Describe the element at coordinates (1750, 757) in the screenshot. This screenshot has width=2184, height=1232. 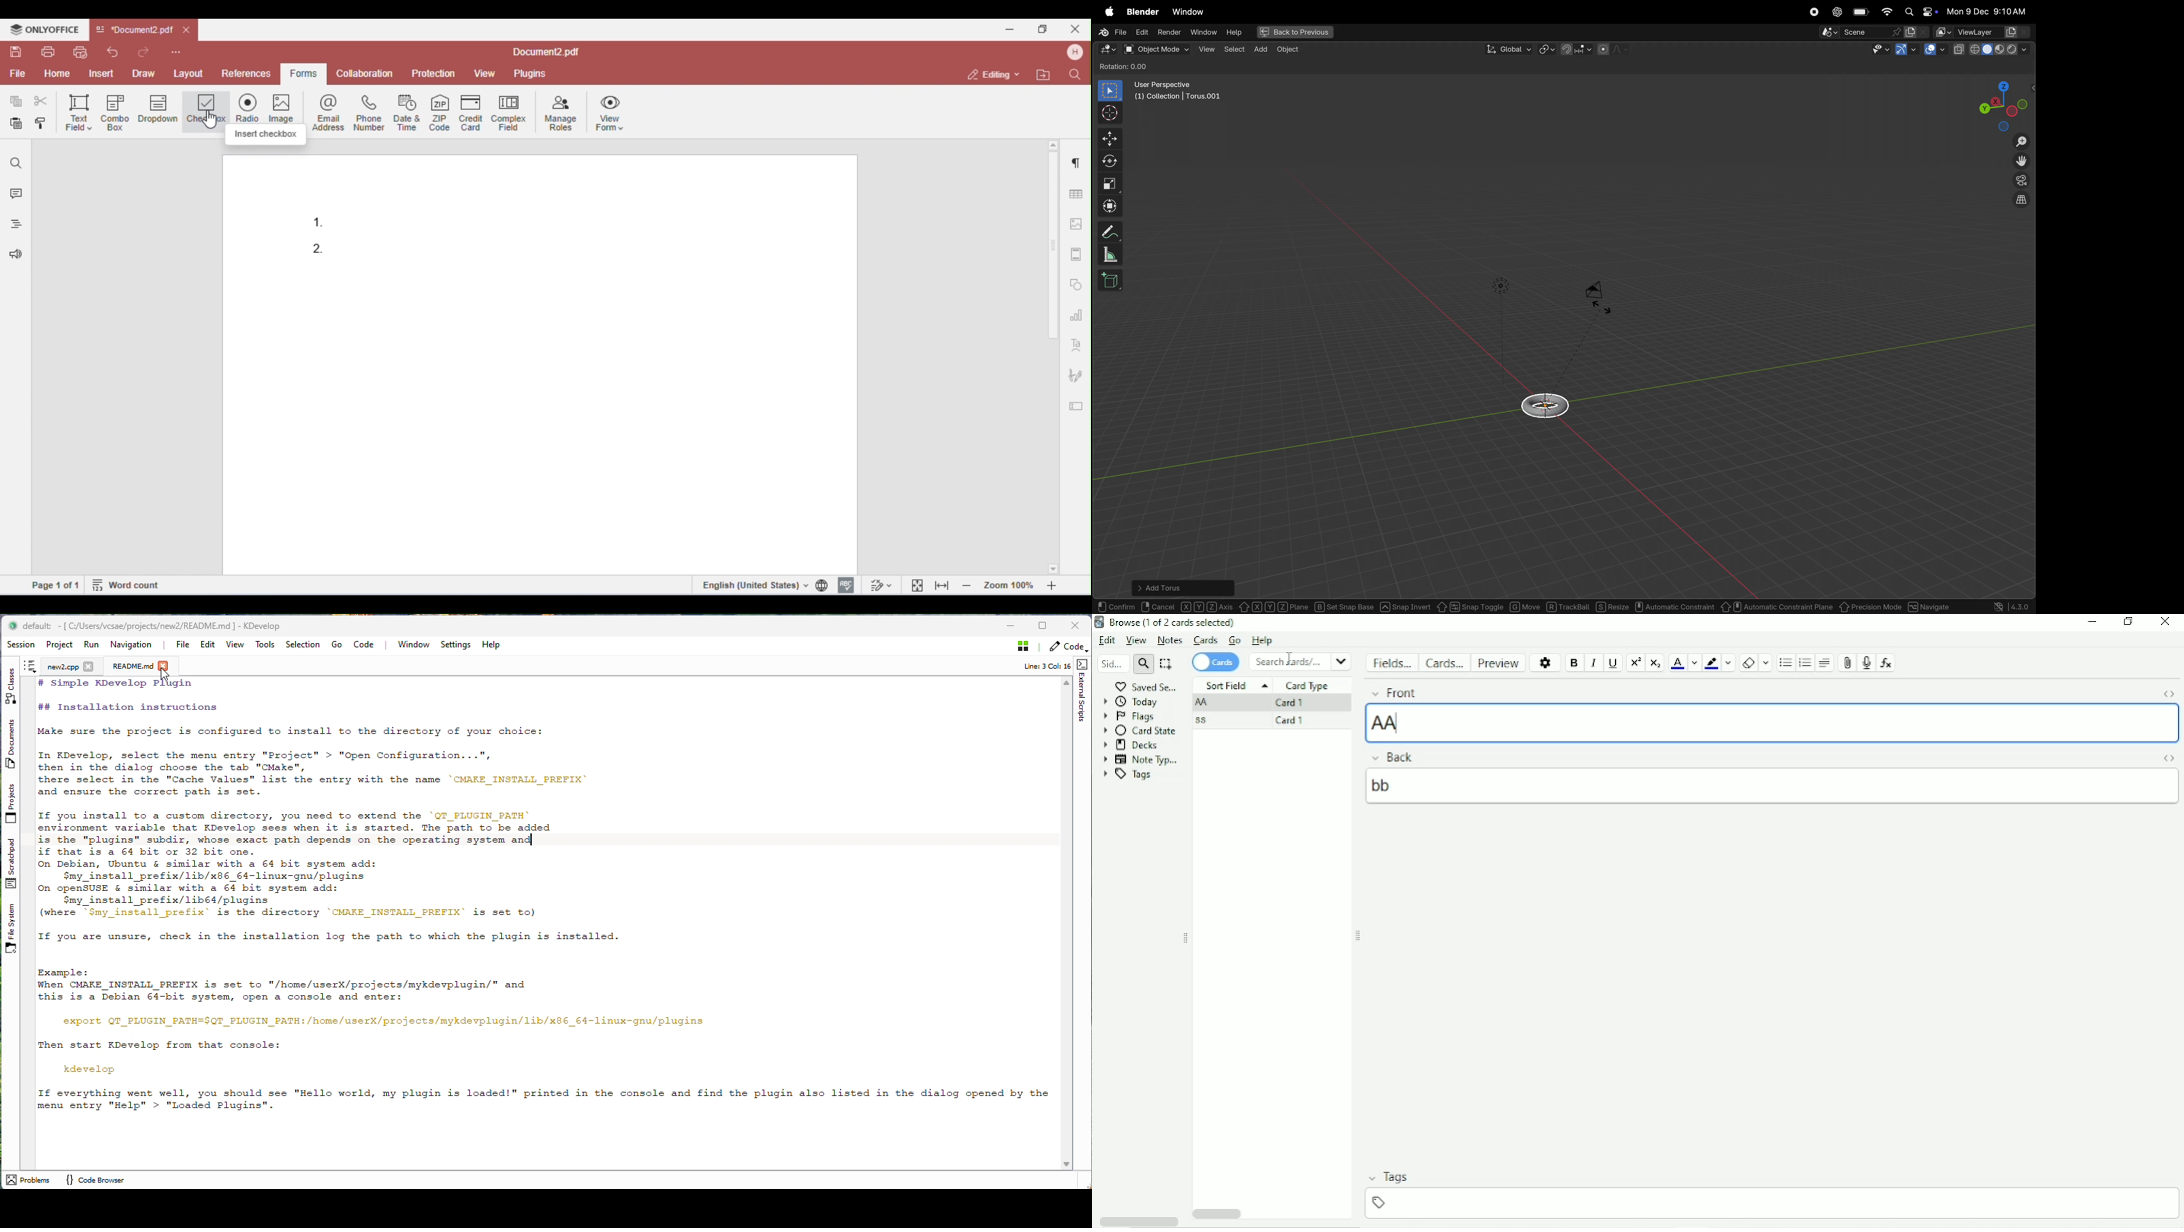
I see `Back` at that location.